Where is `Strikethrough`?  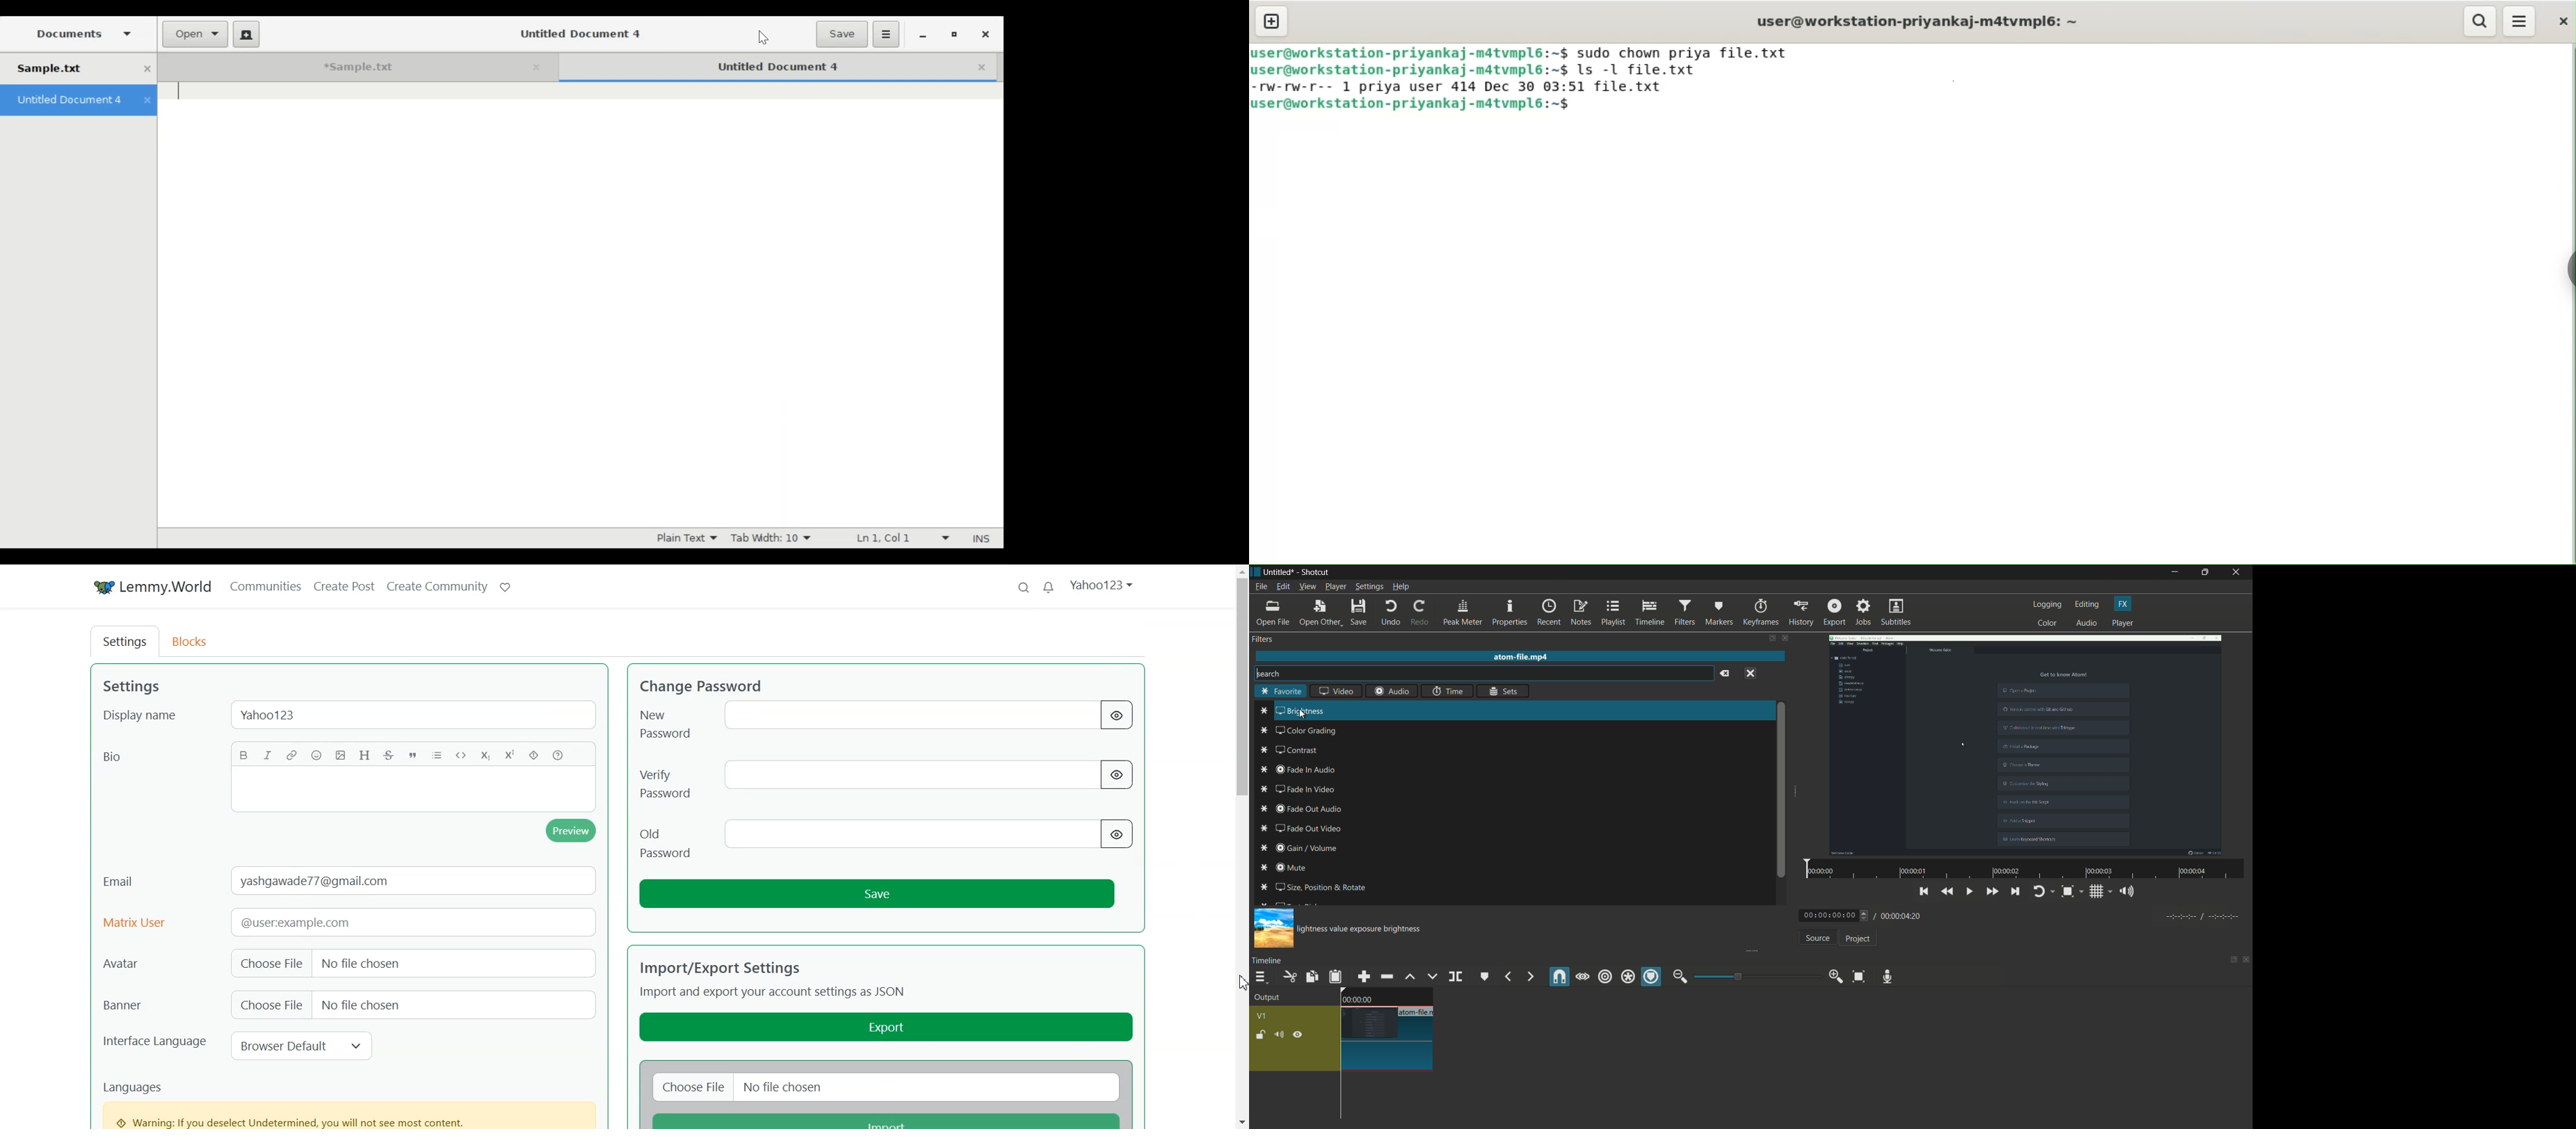
Strikethrough is located at coordinates (389, 754).